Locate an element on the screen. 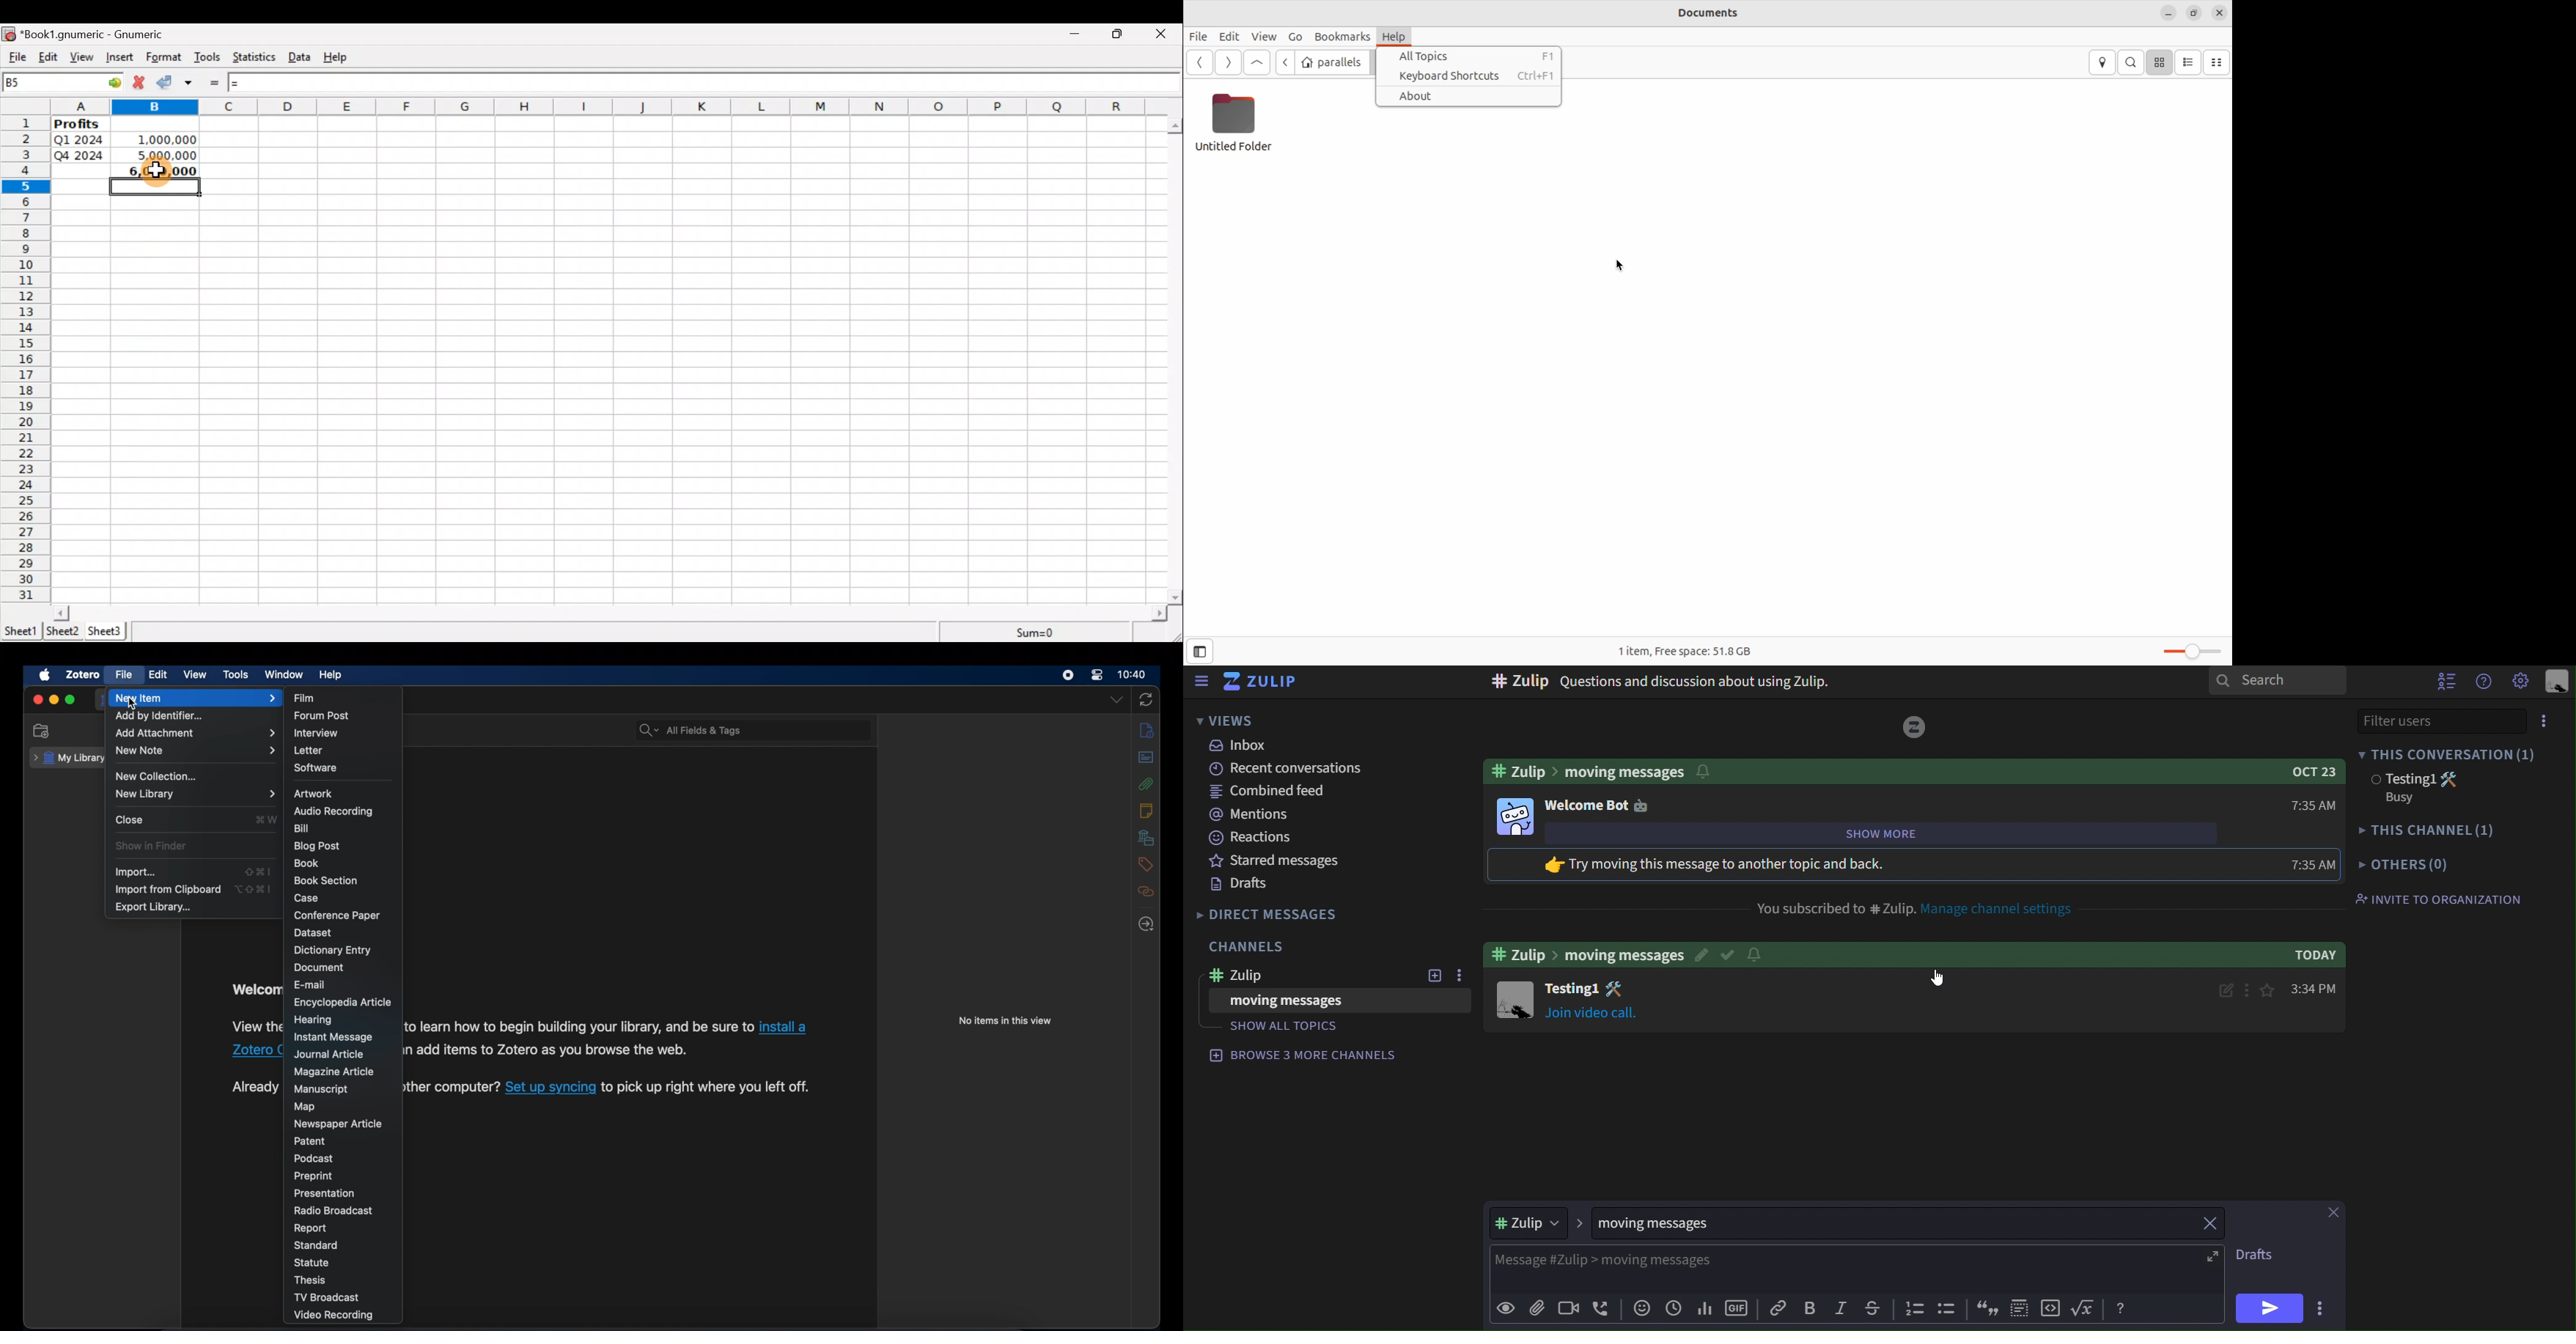 The width and height of the screenshot is (2576, 1344). try moving message to another topic and back is located at coordinates (1744, 865).